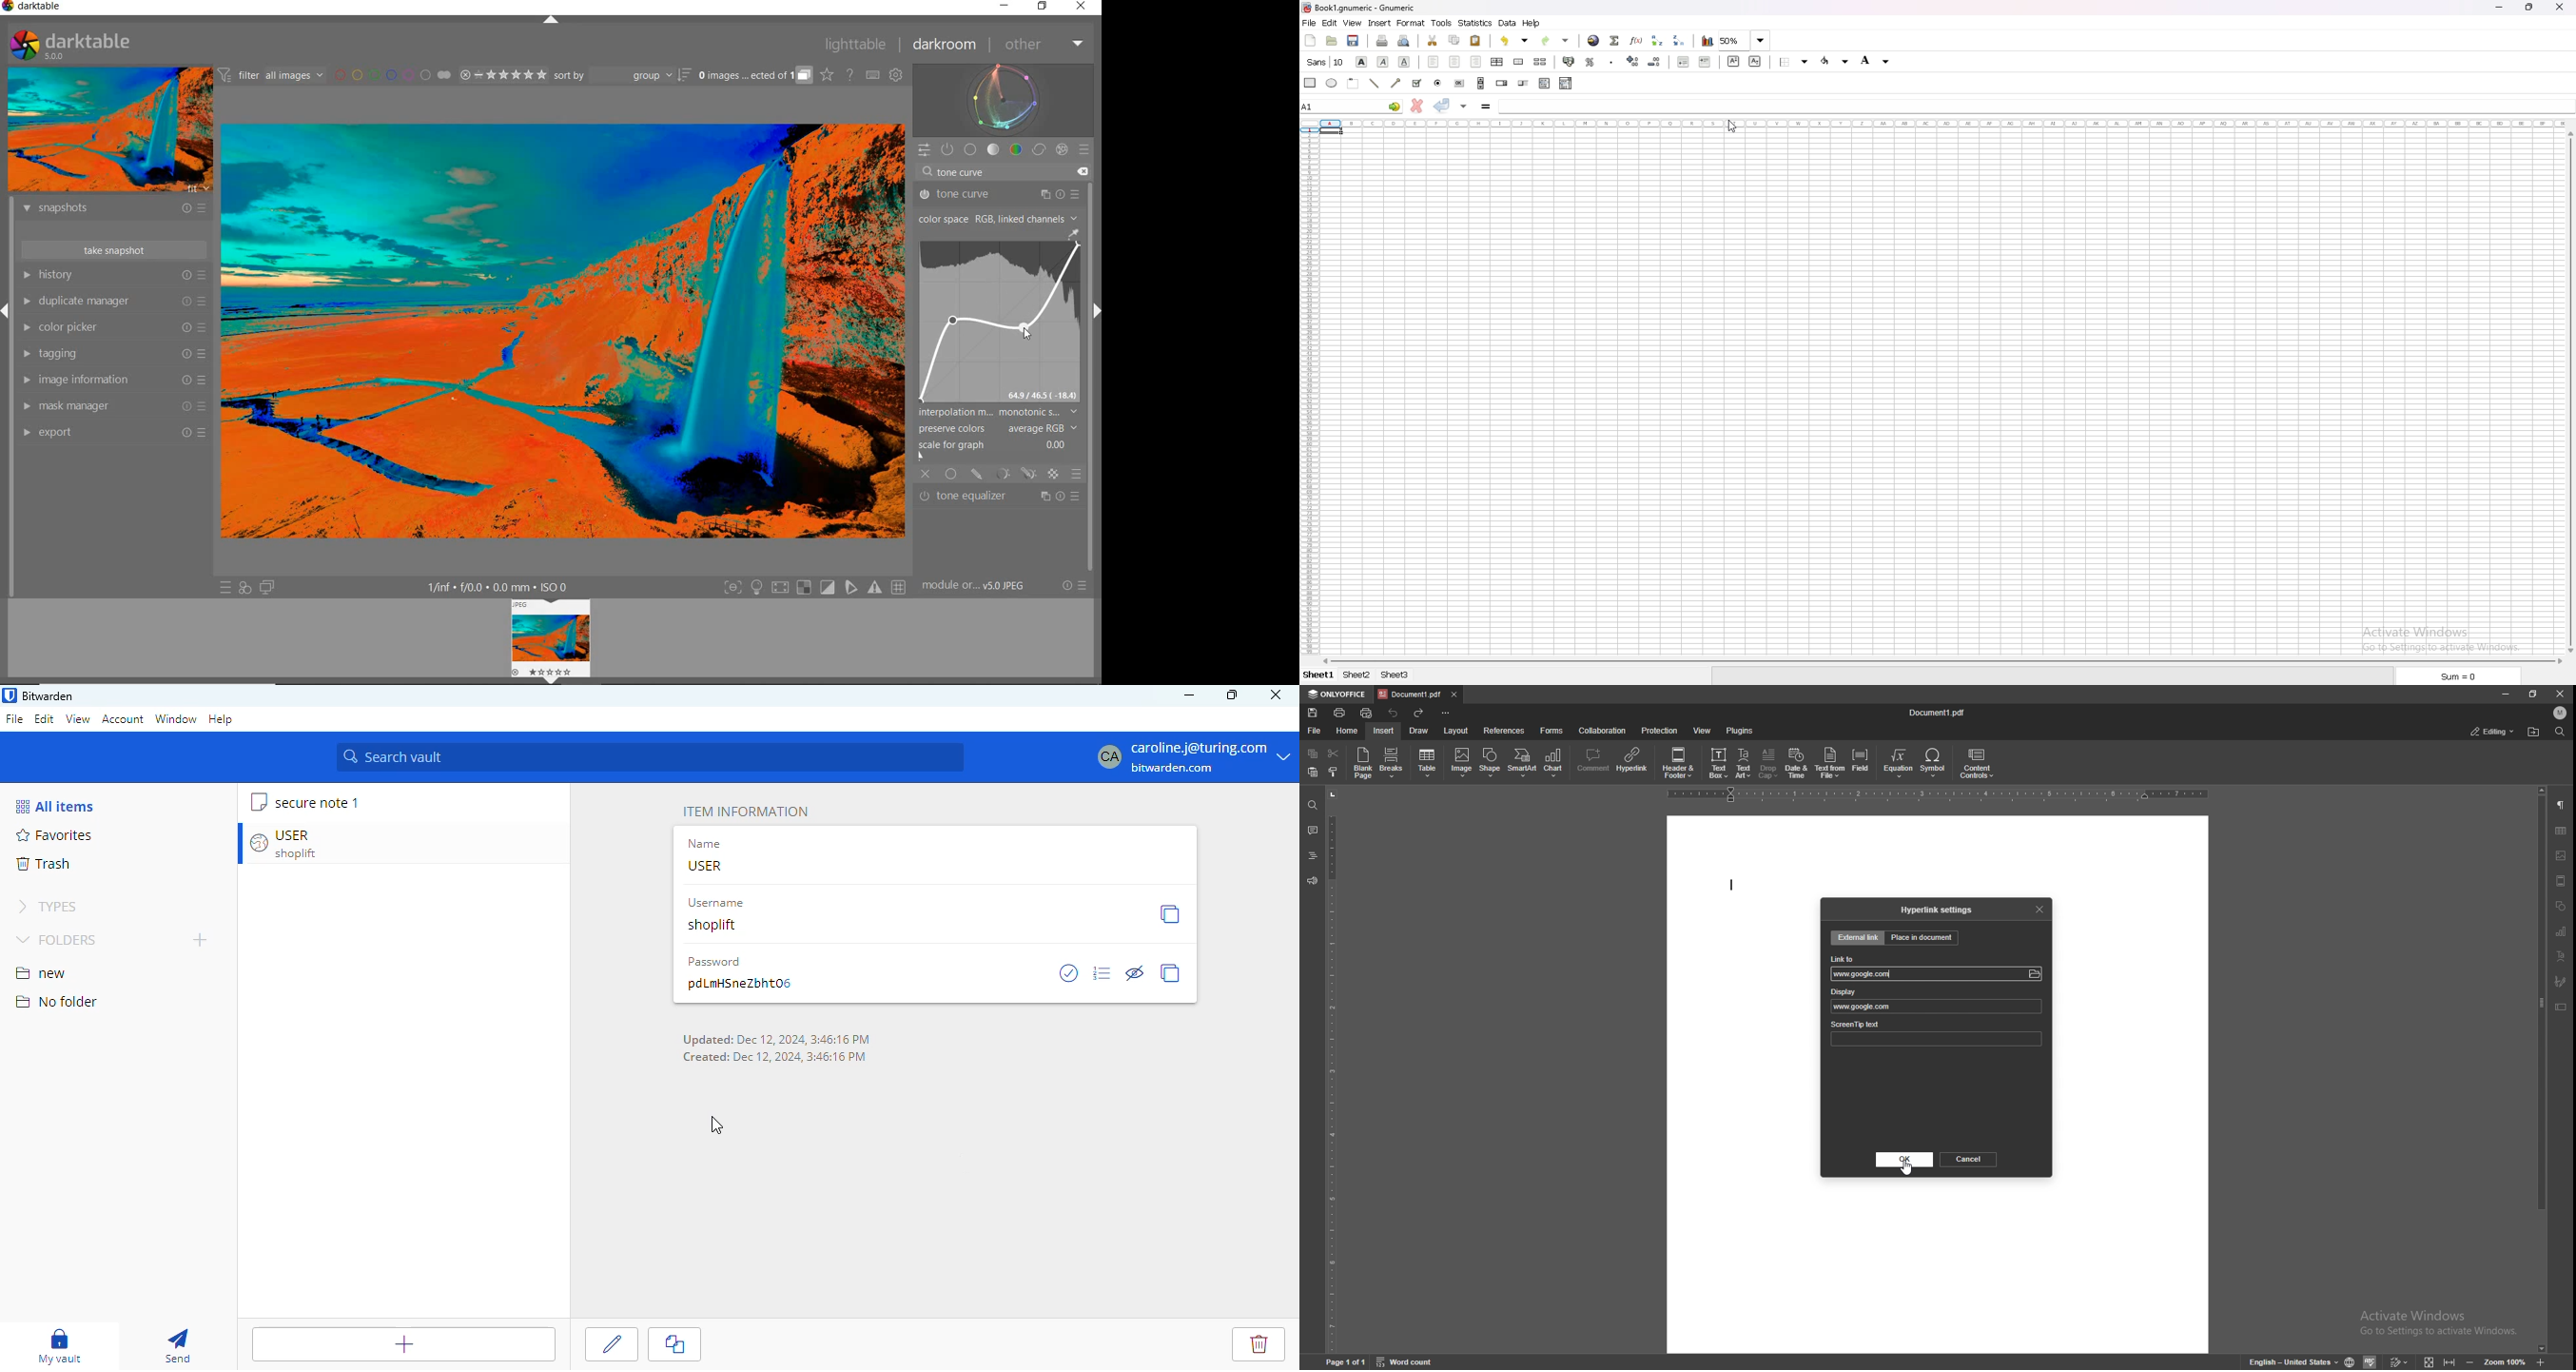  I want to click on text cursor, so click(1731, 885).